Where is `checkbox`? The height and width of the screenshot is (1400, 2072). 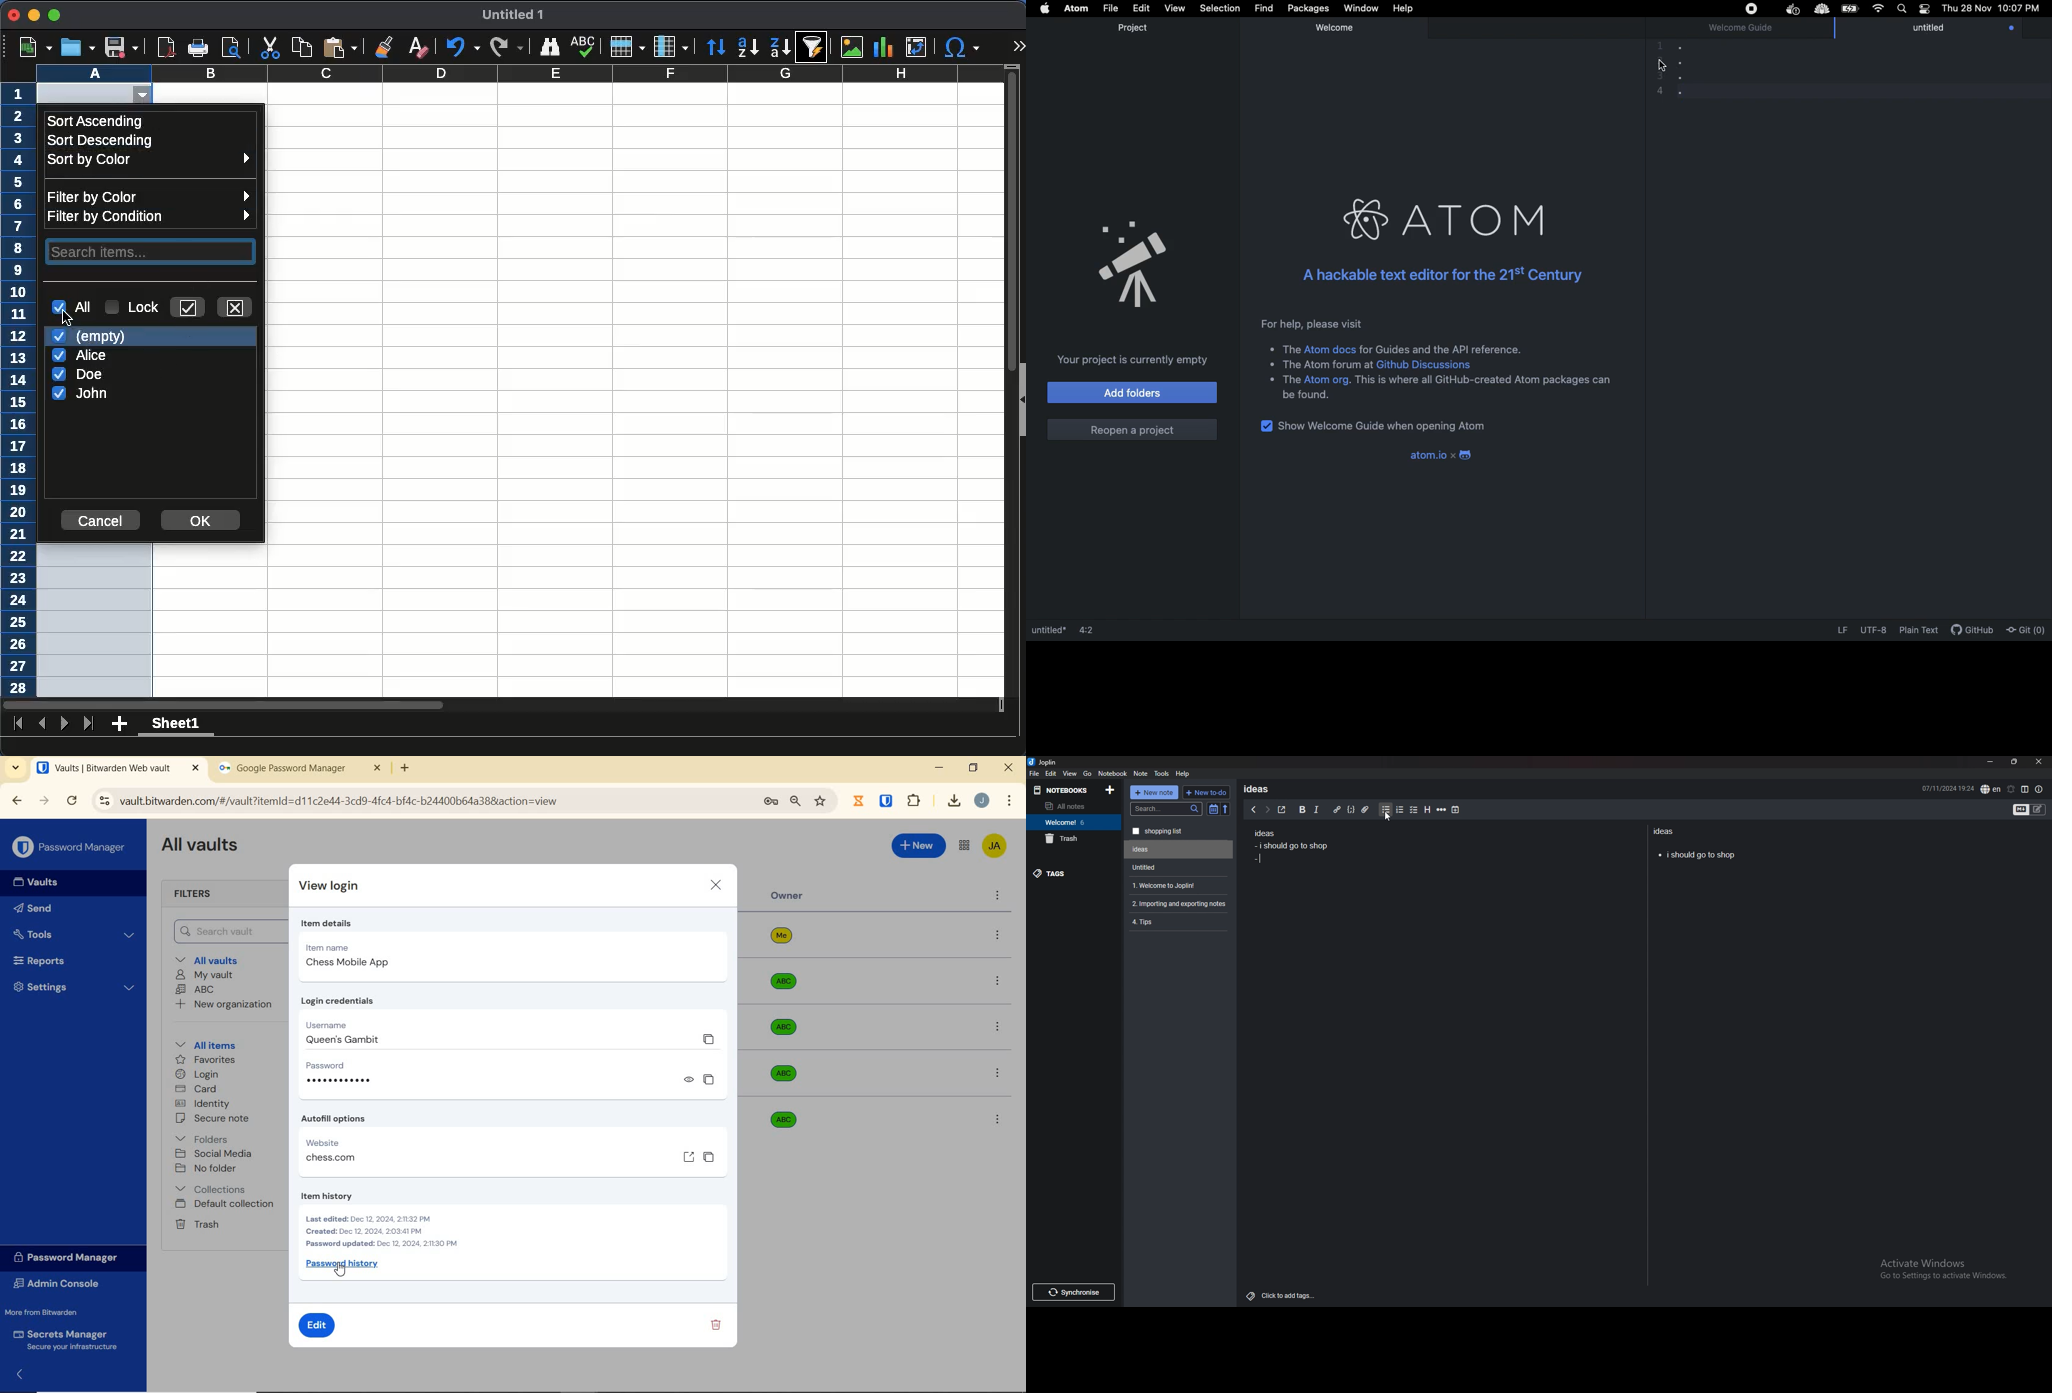
checkbox is located at coordinates (1414, 811).